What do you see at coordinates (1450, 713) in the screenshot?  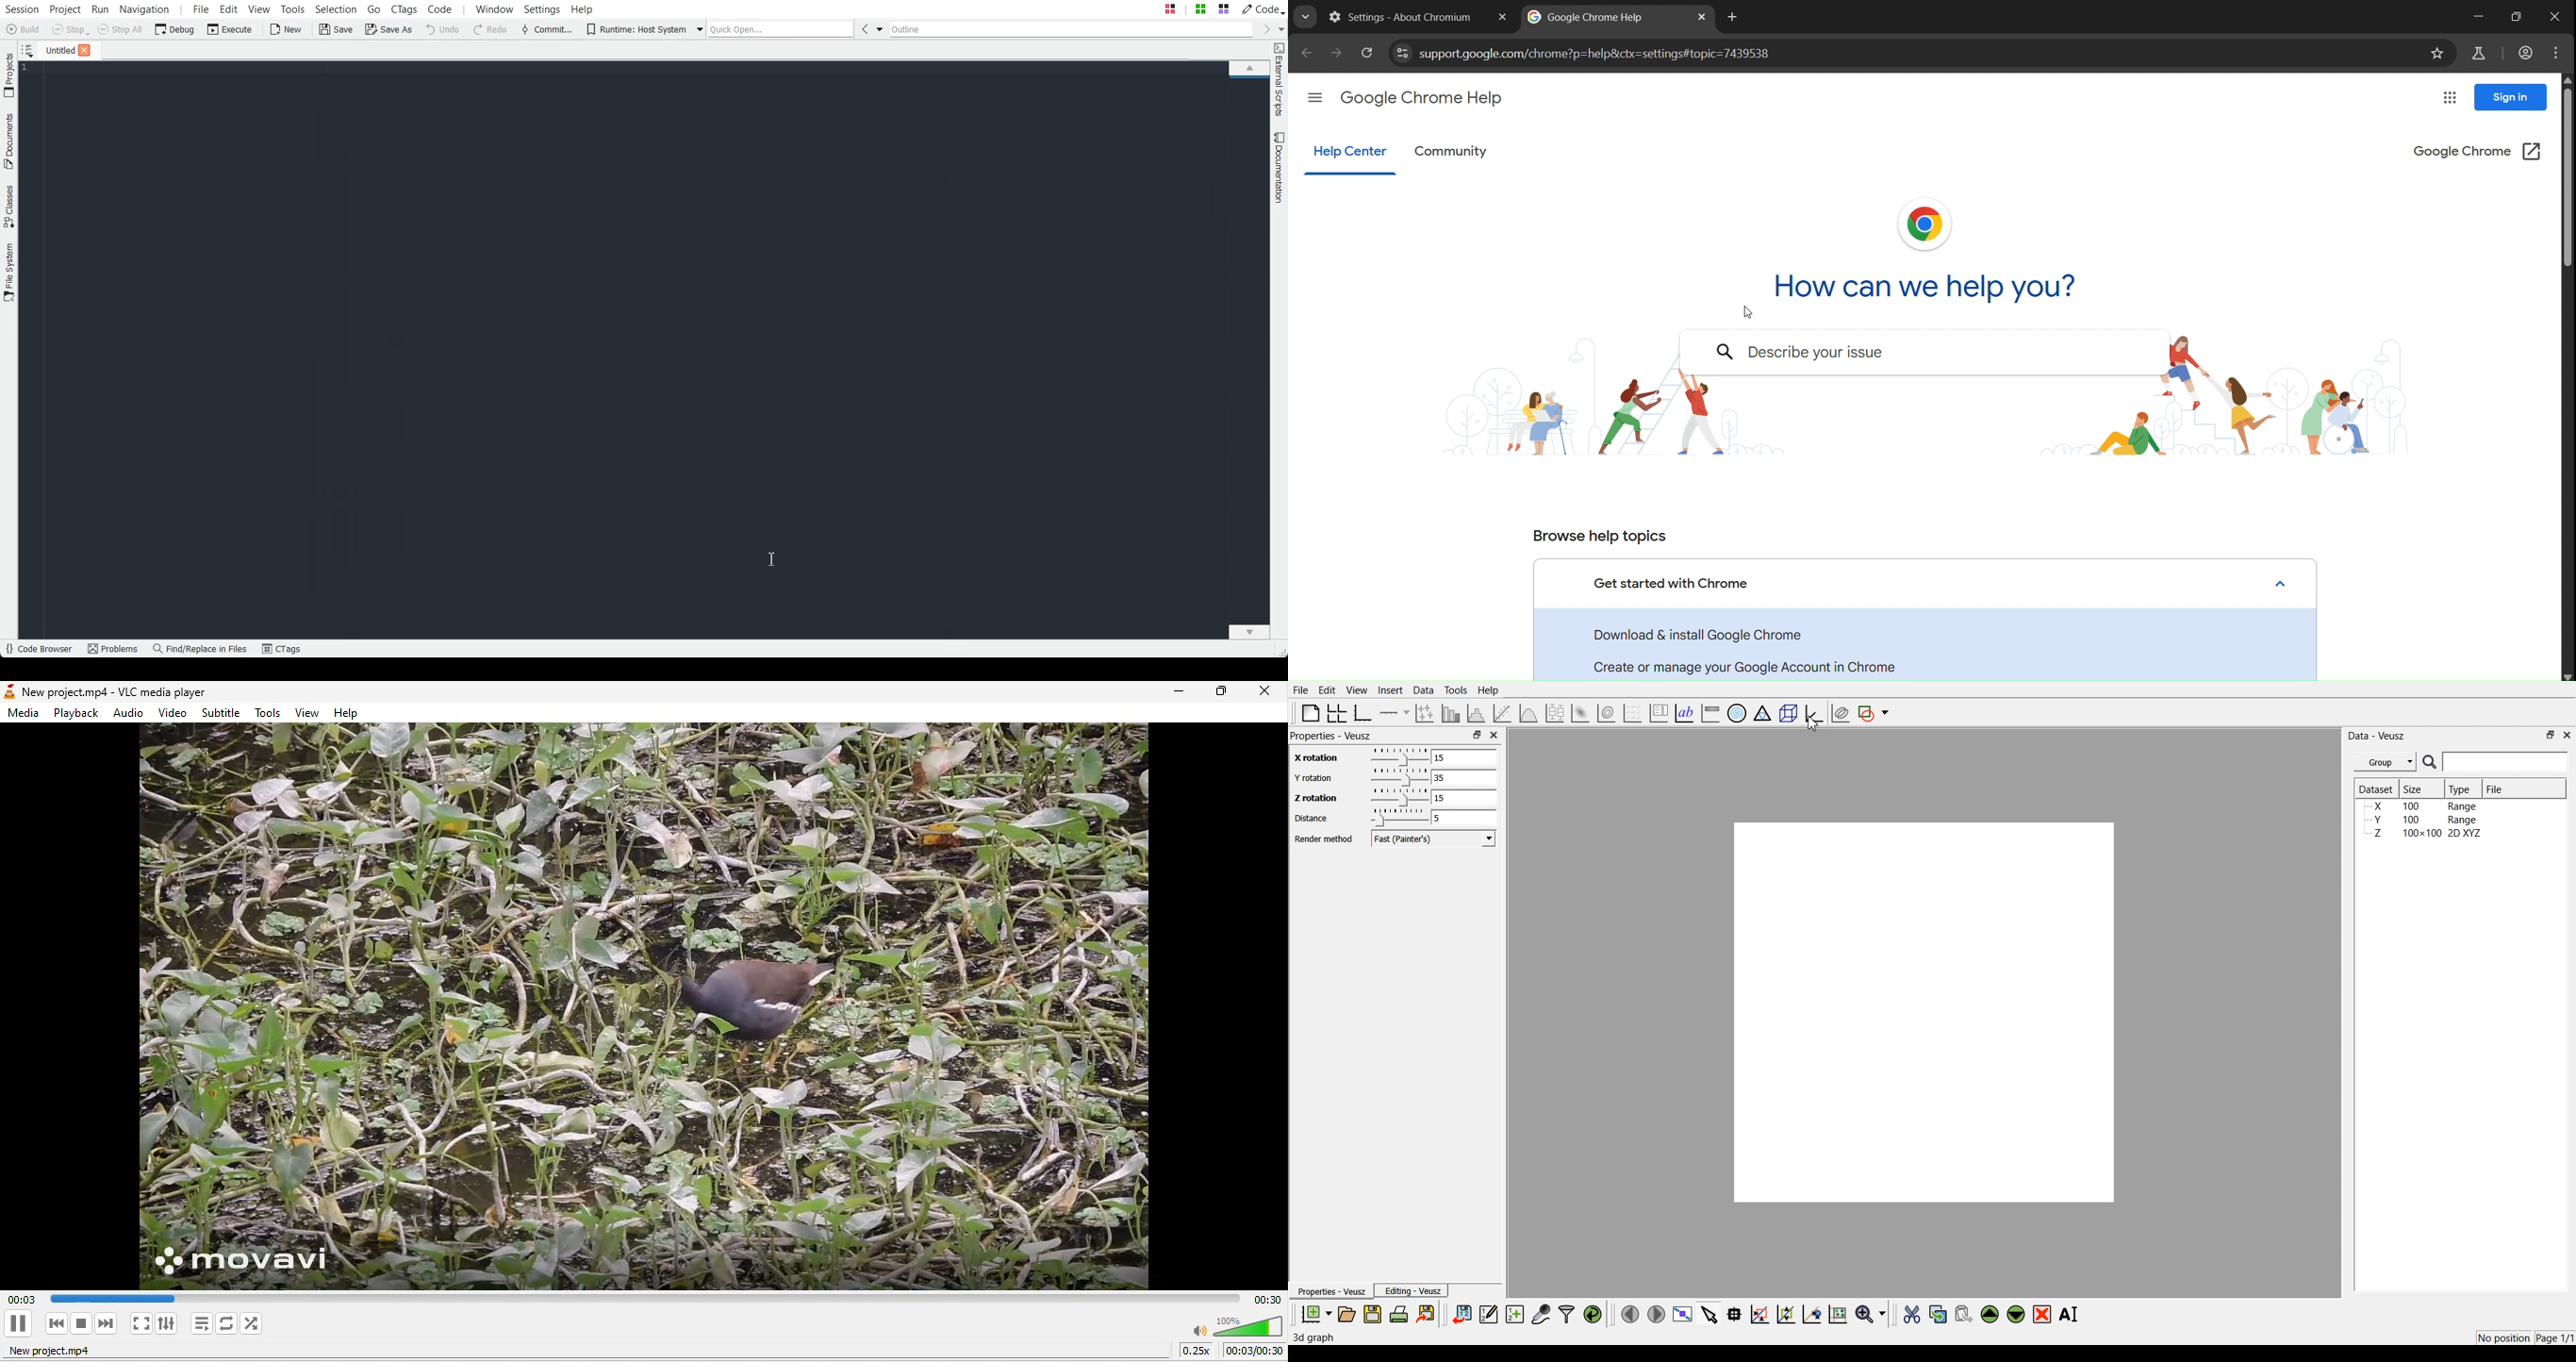 I see `Plot bar chart` at bounding box center [1450, 713].